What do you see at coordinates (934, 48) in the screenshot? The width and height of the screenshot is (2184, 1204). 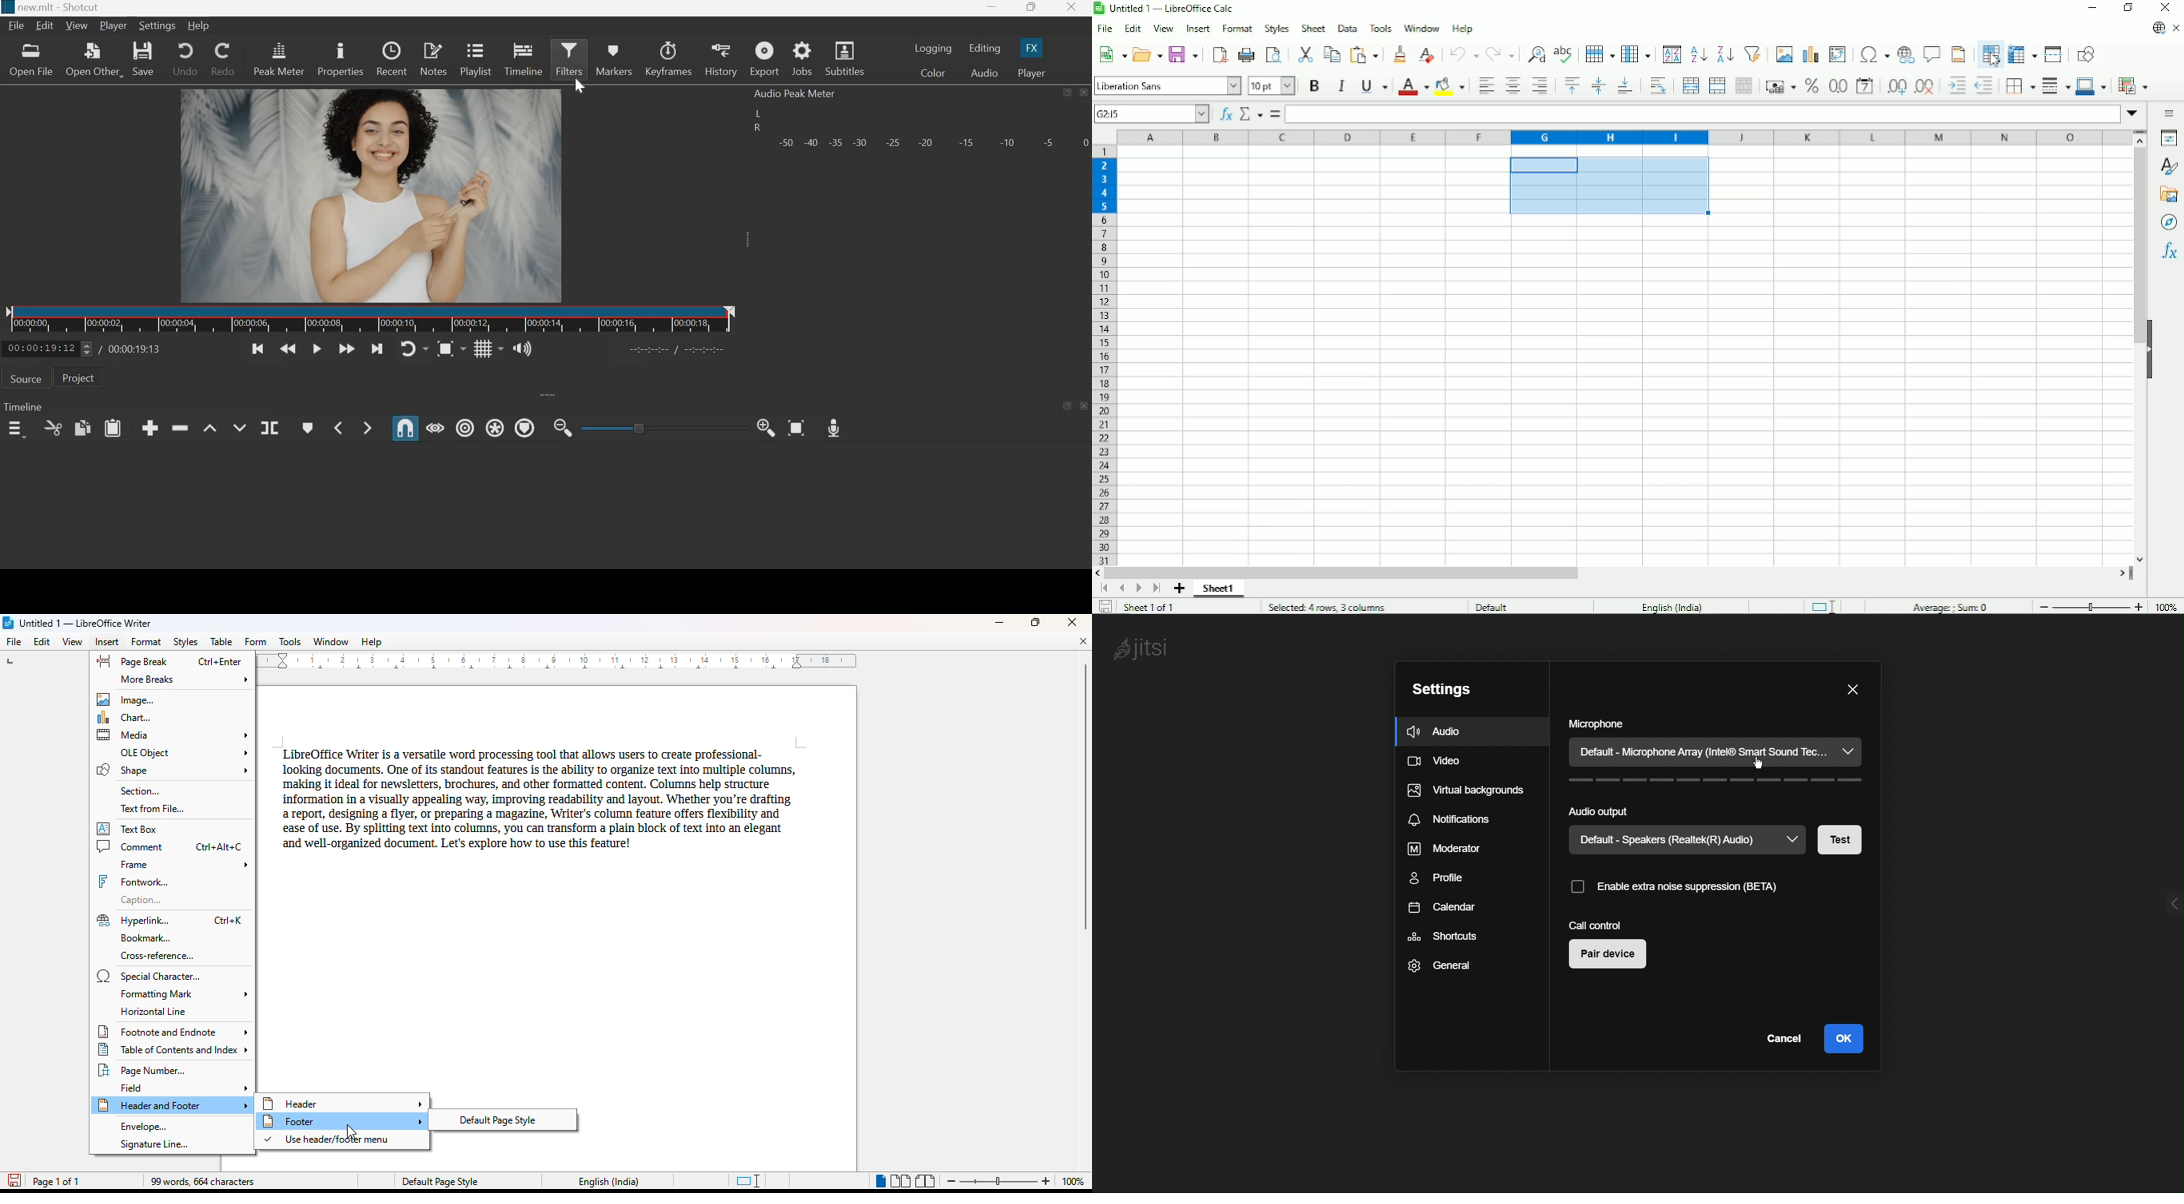 I see `Logging` at bounding box center [934, 48].